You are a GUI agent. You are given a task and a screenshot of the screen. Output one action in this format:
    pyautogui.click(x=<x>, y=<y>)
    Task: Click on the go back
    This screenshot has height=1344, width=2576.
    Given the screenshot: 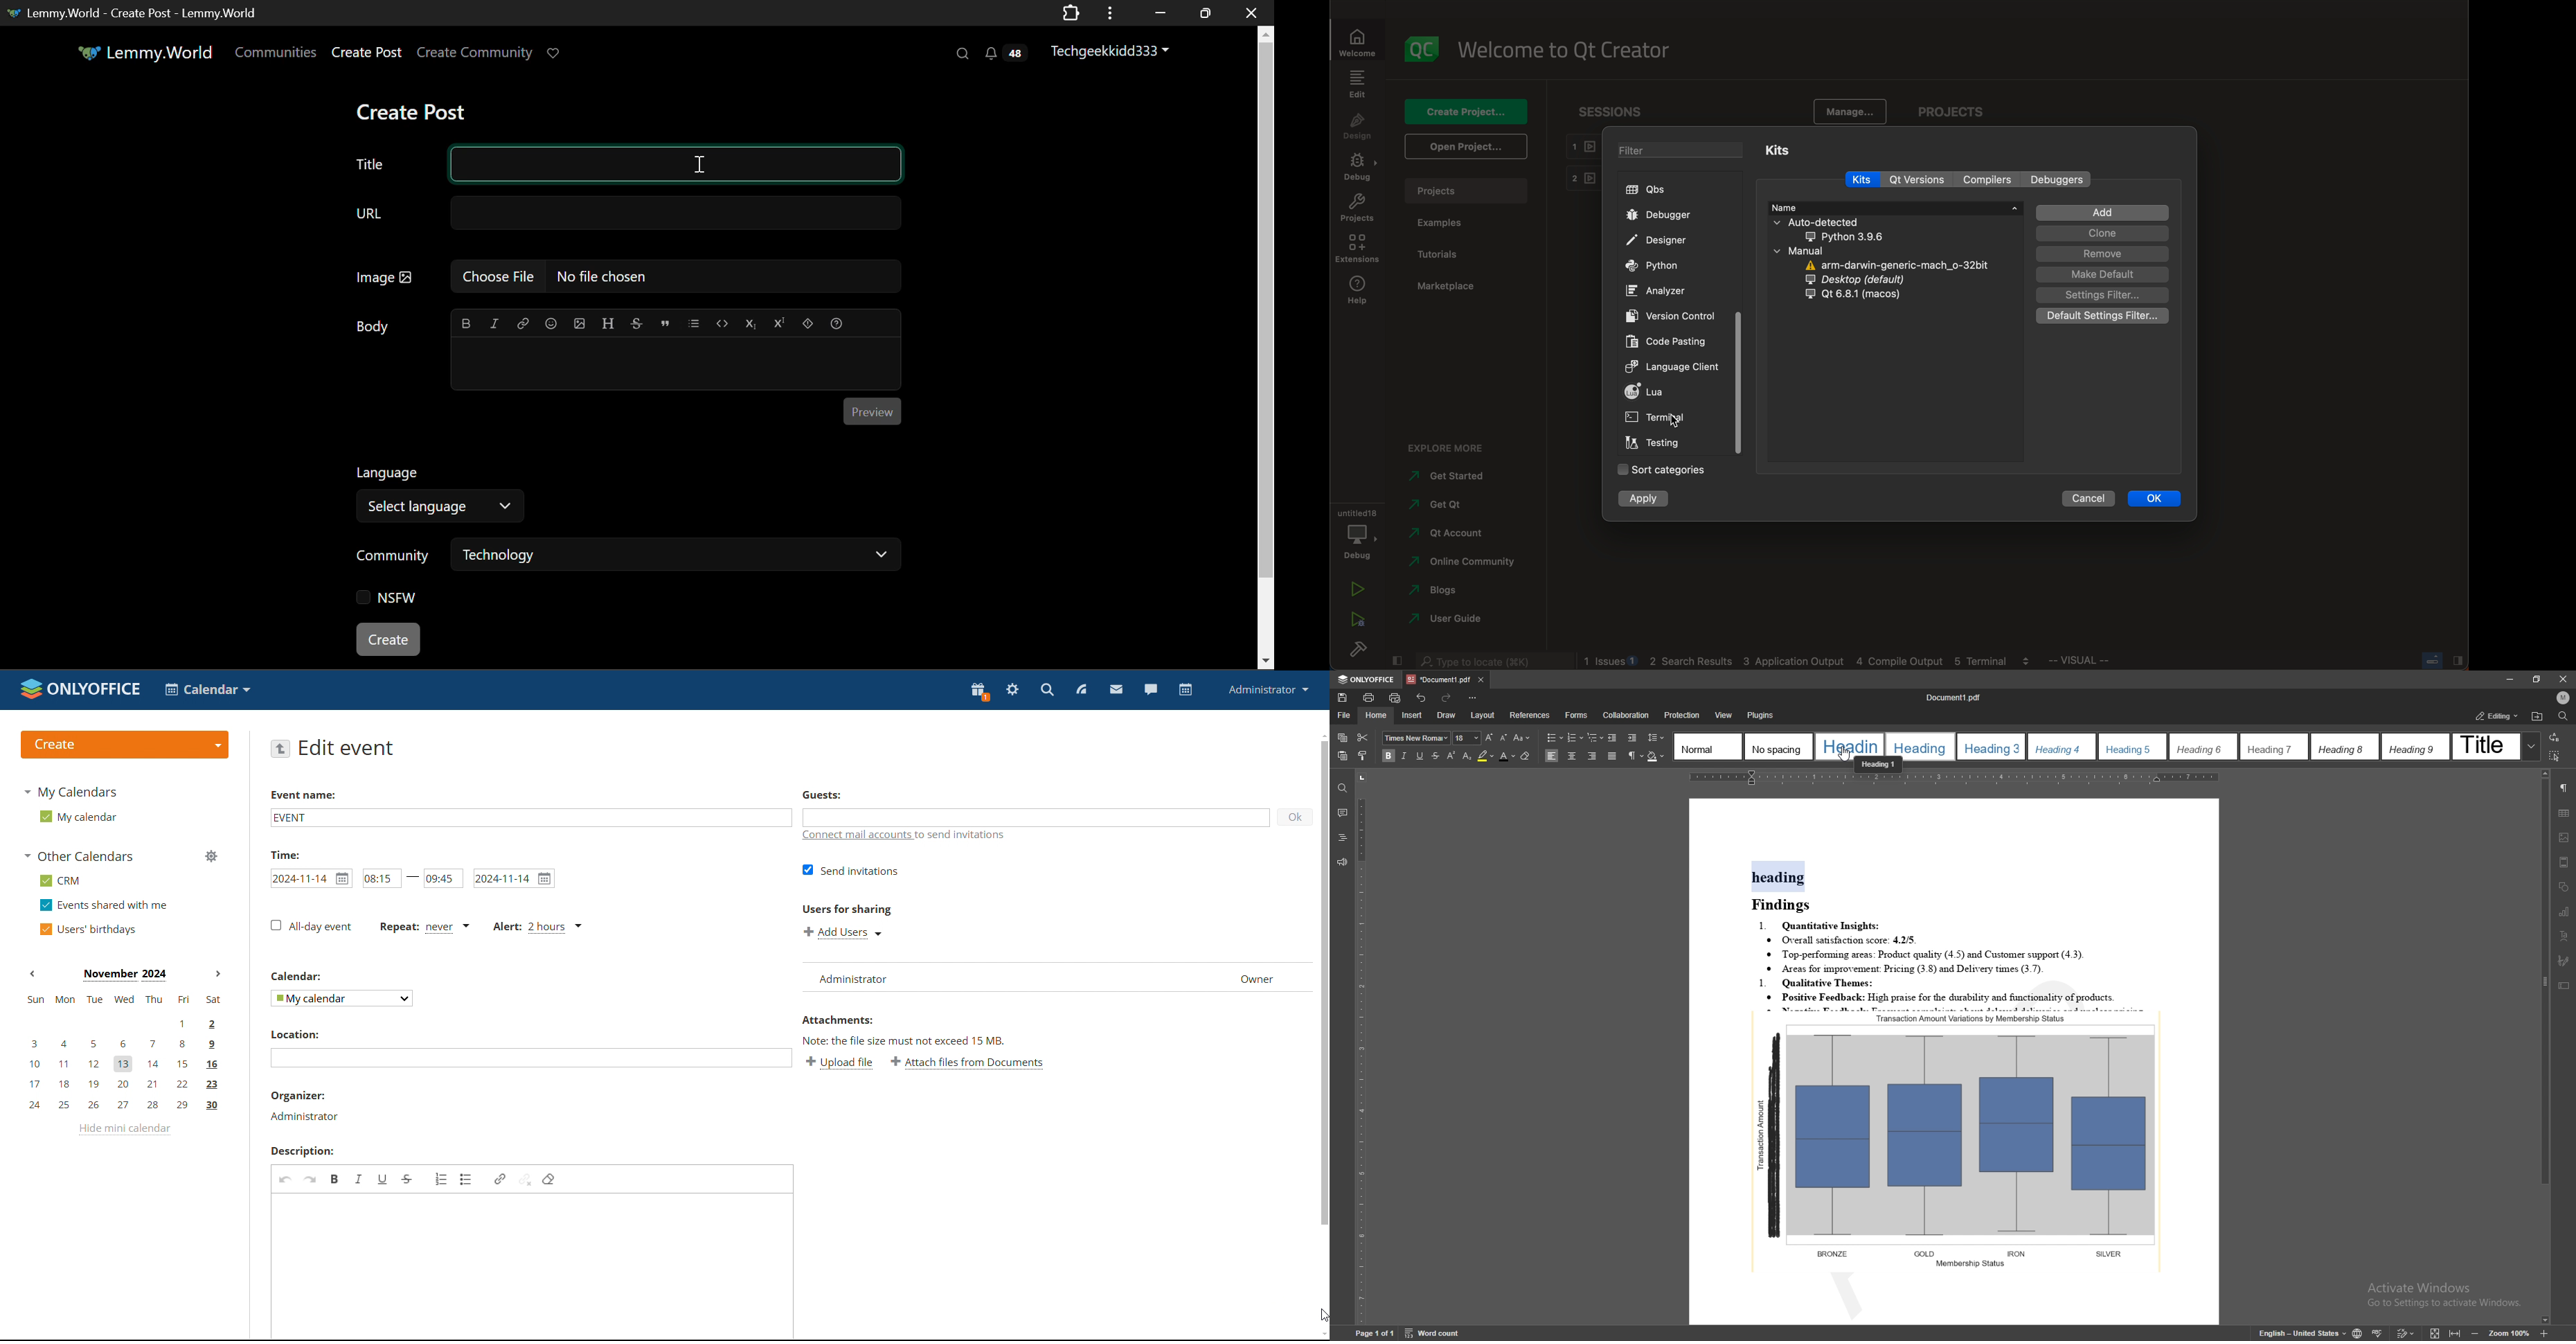 What is the action you would take?
    pyautogui.click(x=281, y=749)
    